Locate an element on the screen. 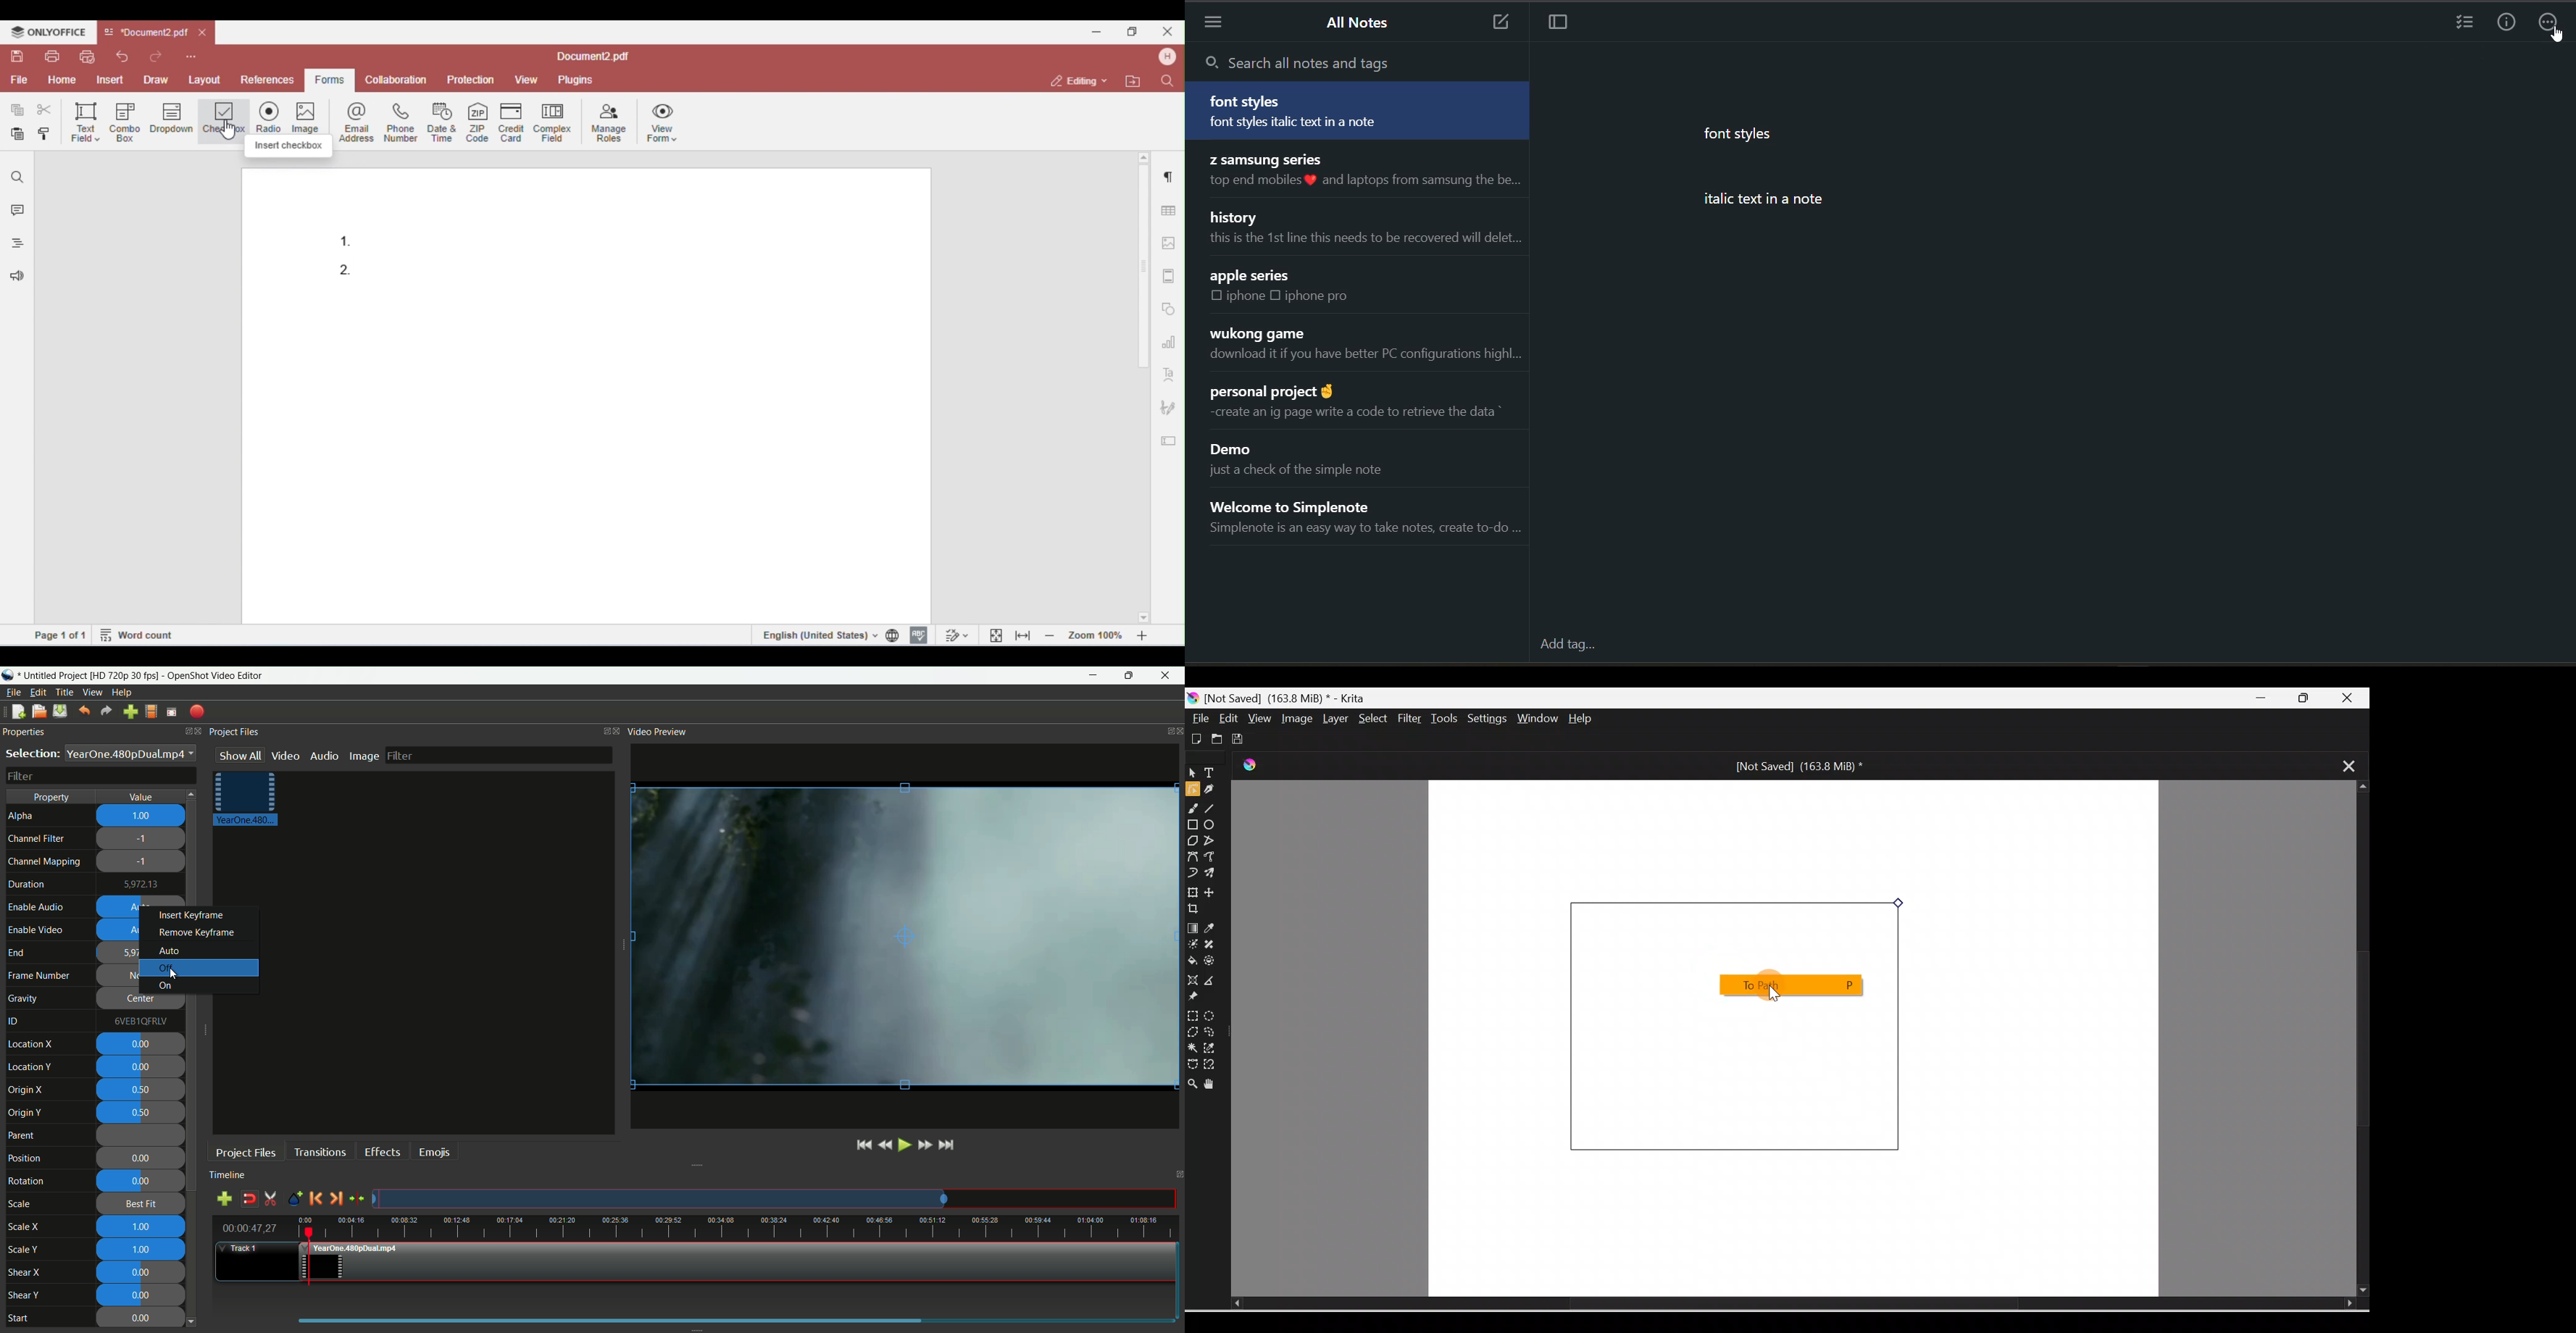 The width and height of the screenshot is (2576, 1344). shear y is located at coordinates (23, 1296).